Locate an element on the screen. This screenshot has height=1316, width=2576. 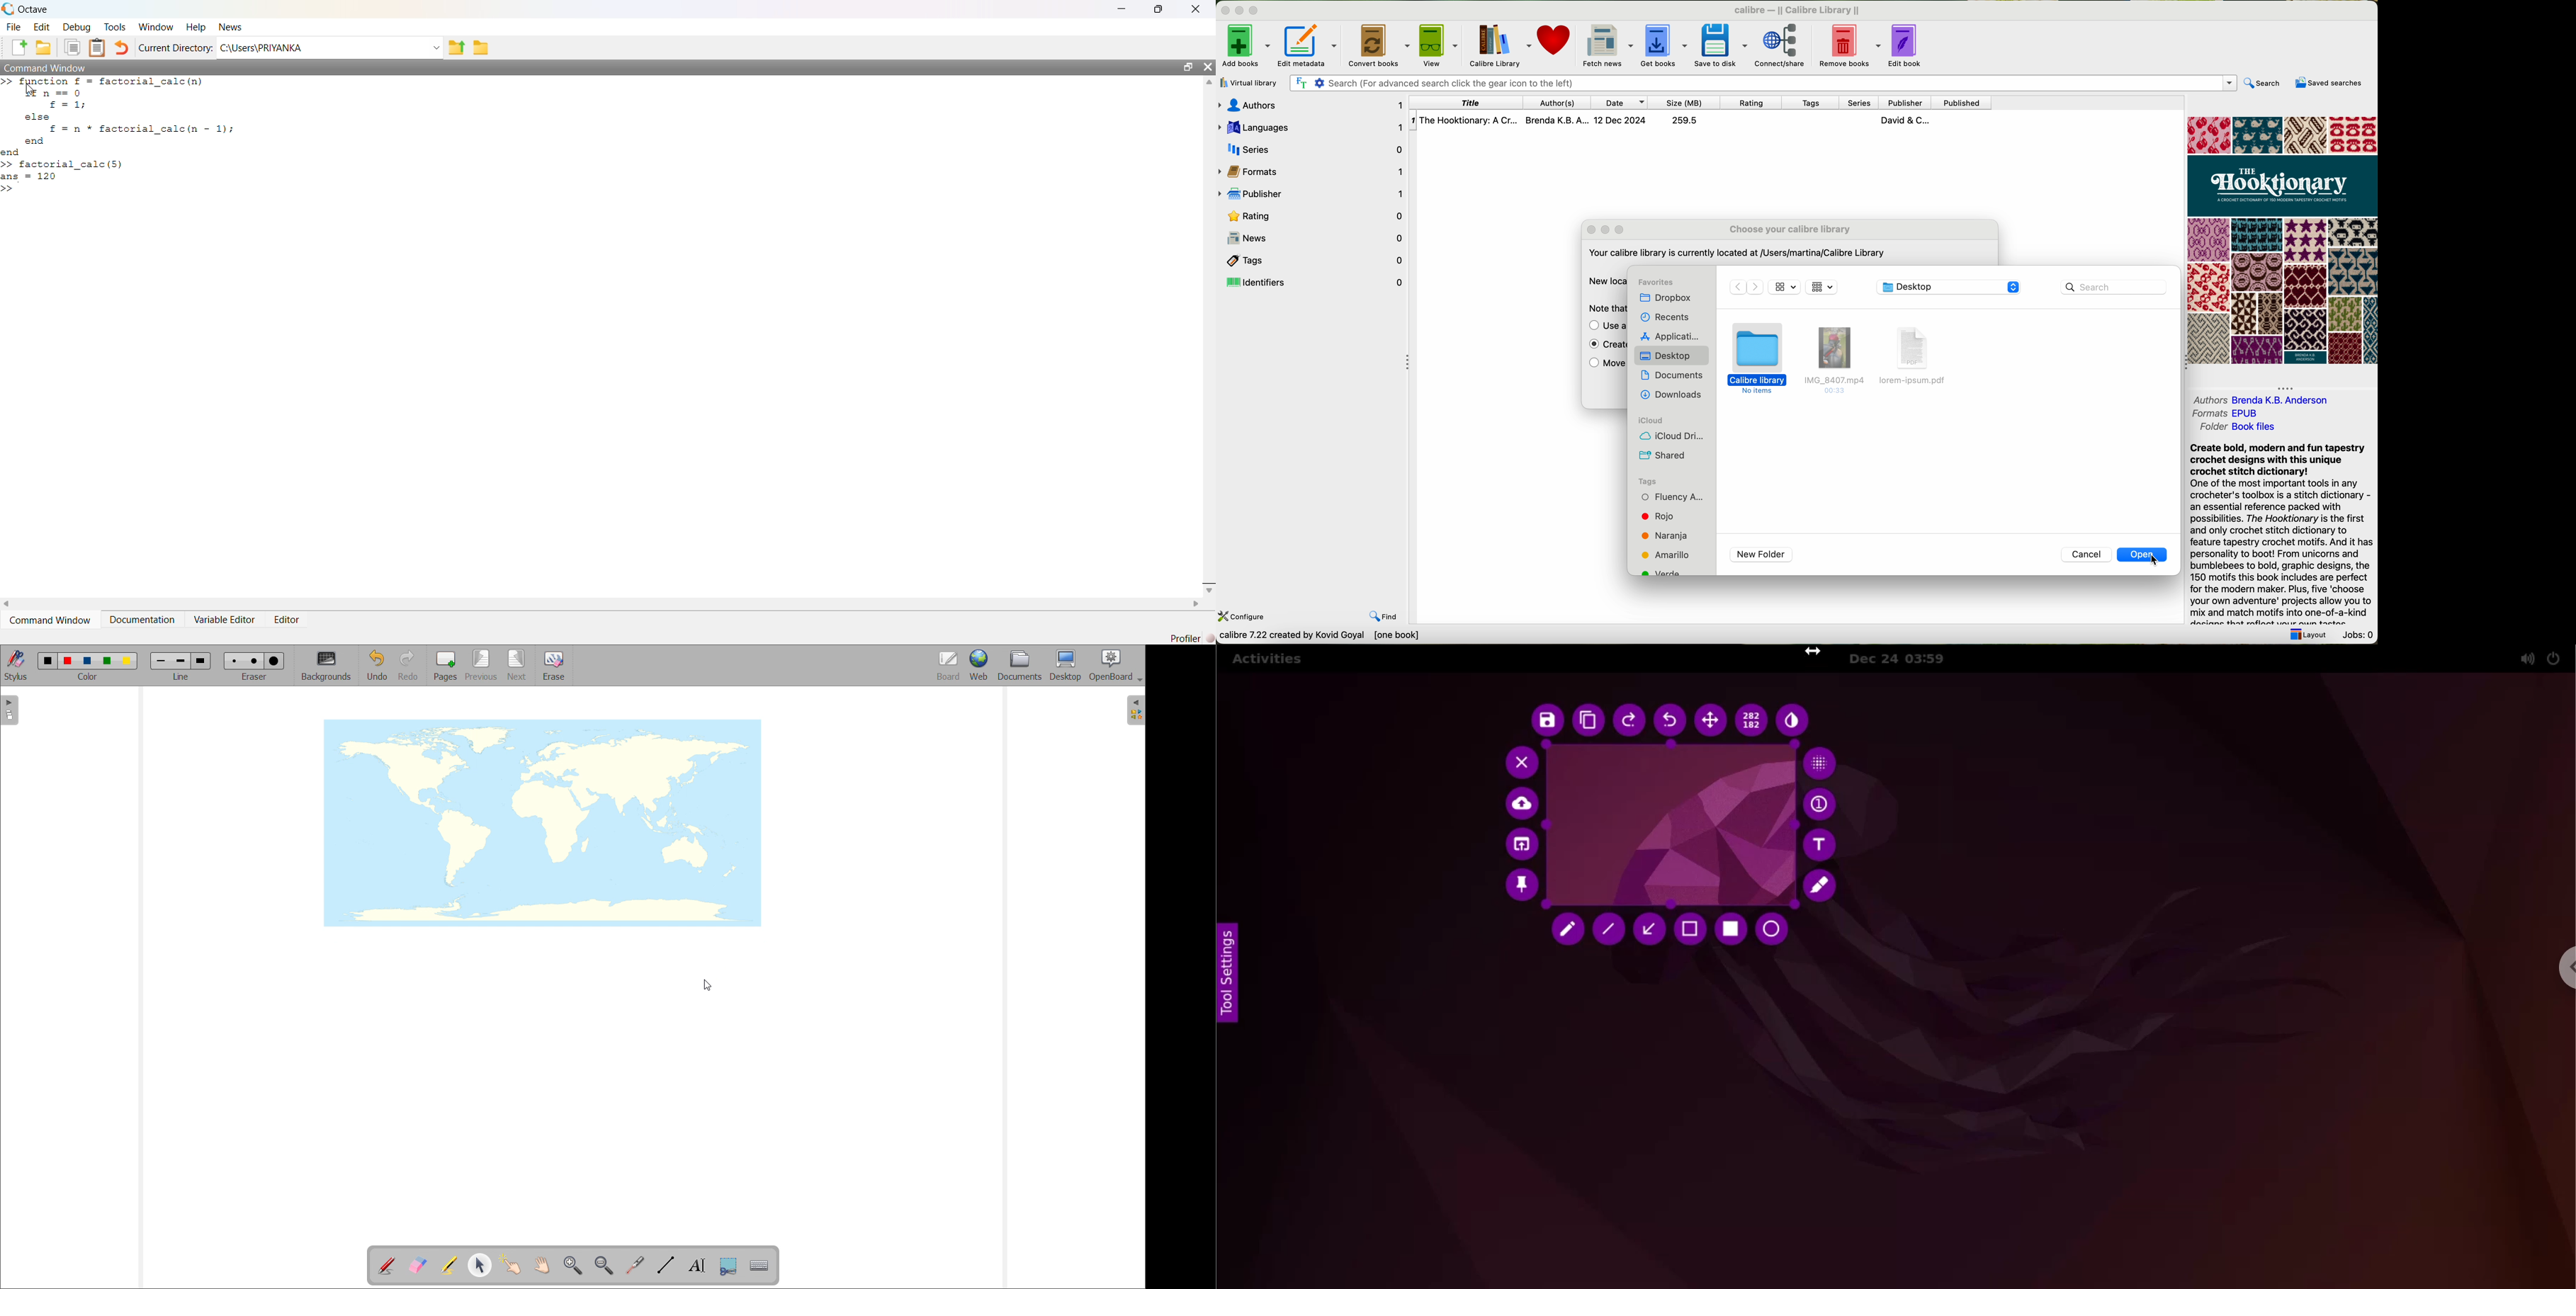
series is located at coordinates (1312, 147).